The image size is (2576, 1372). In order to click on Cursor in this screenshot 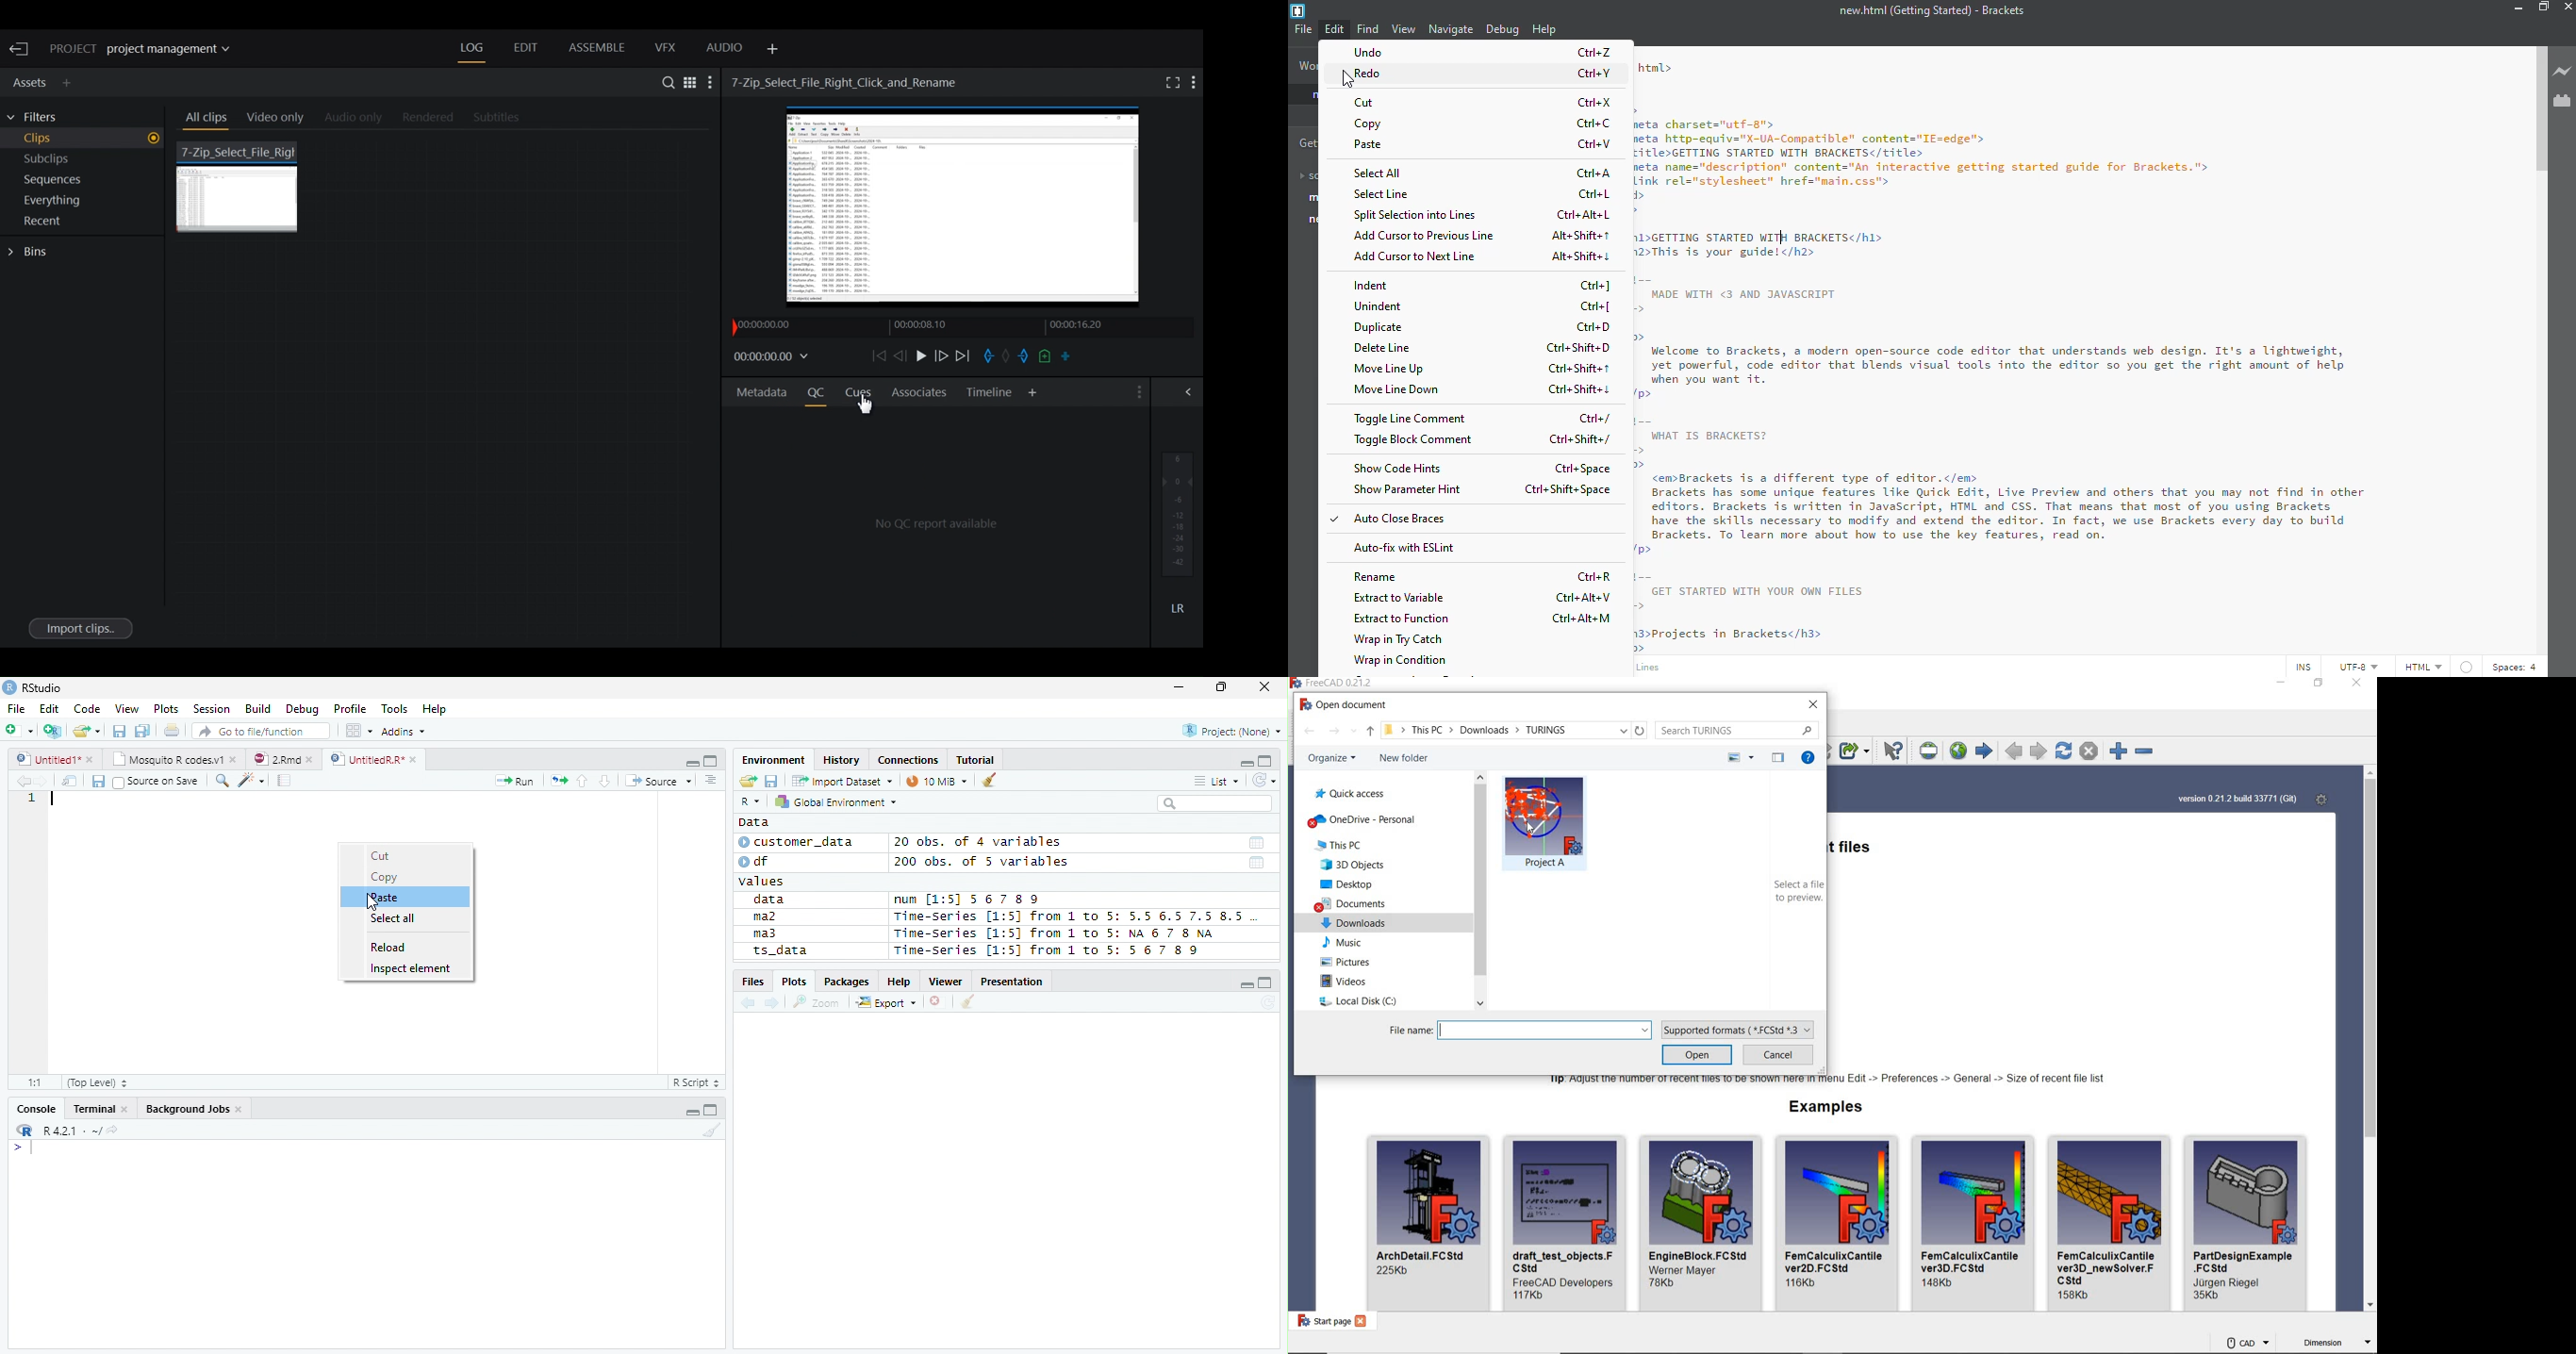, I will do `click(369, 900)`.